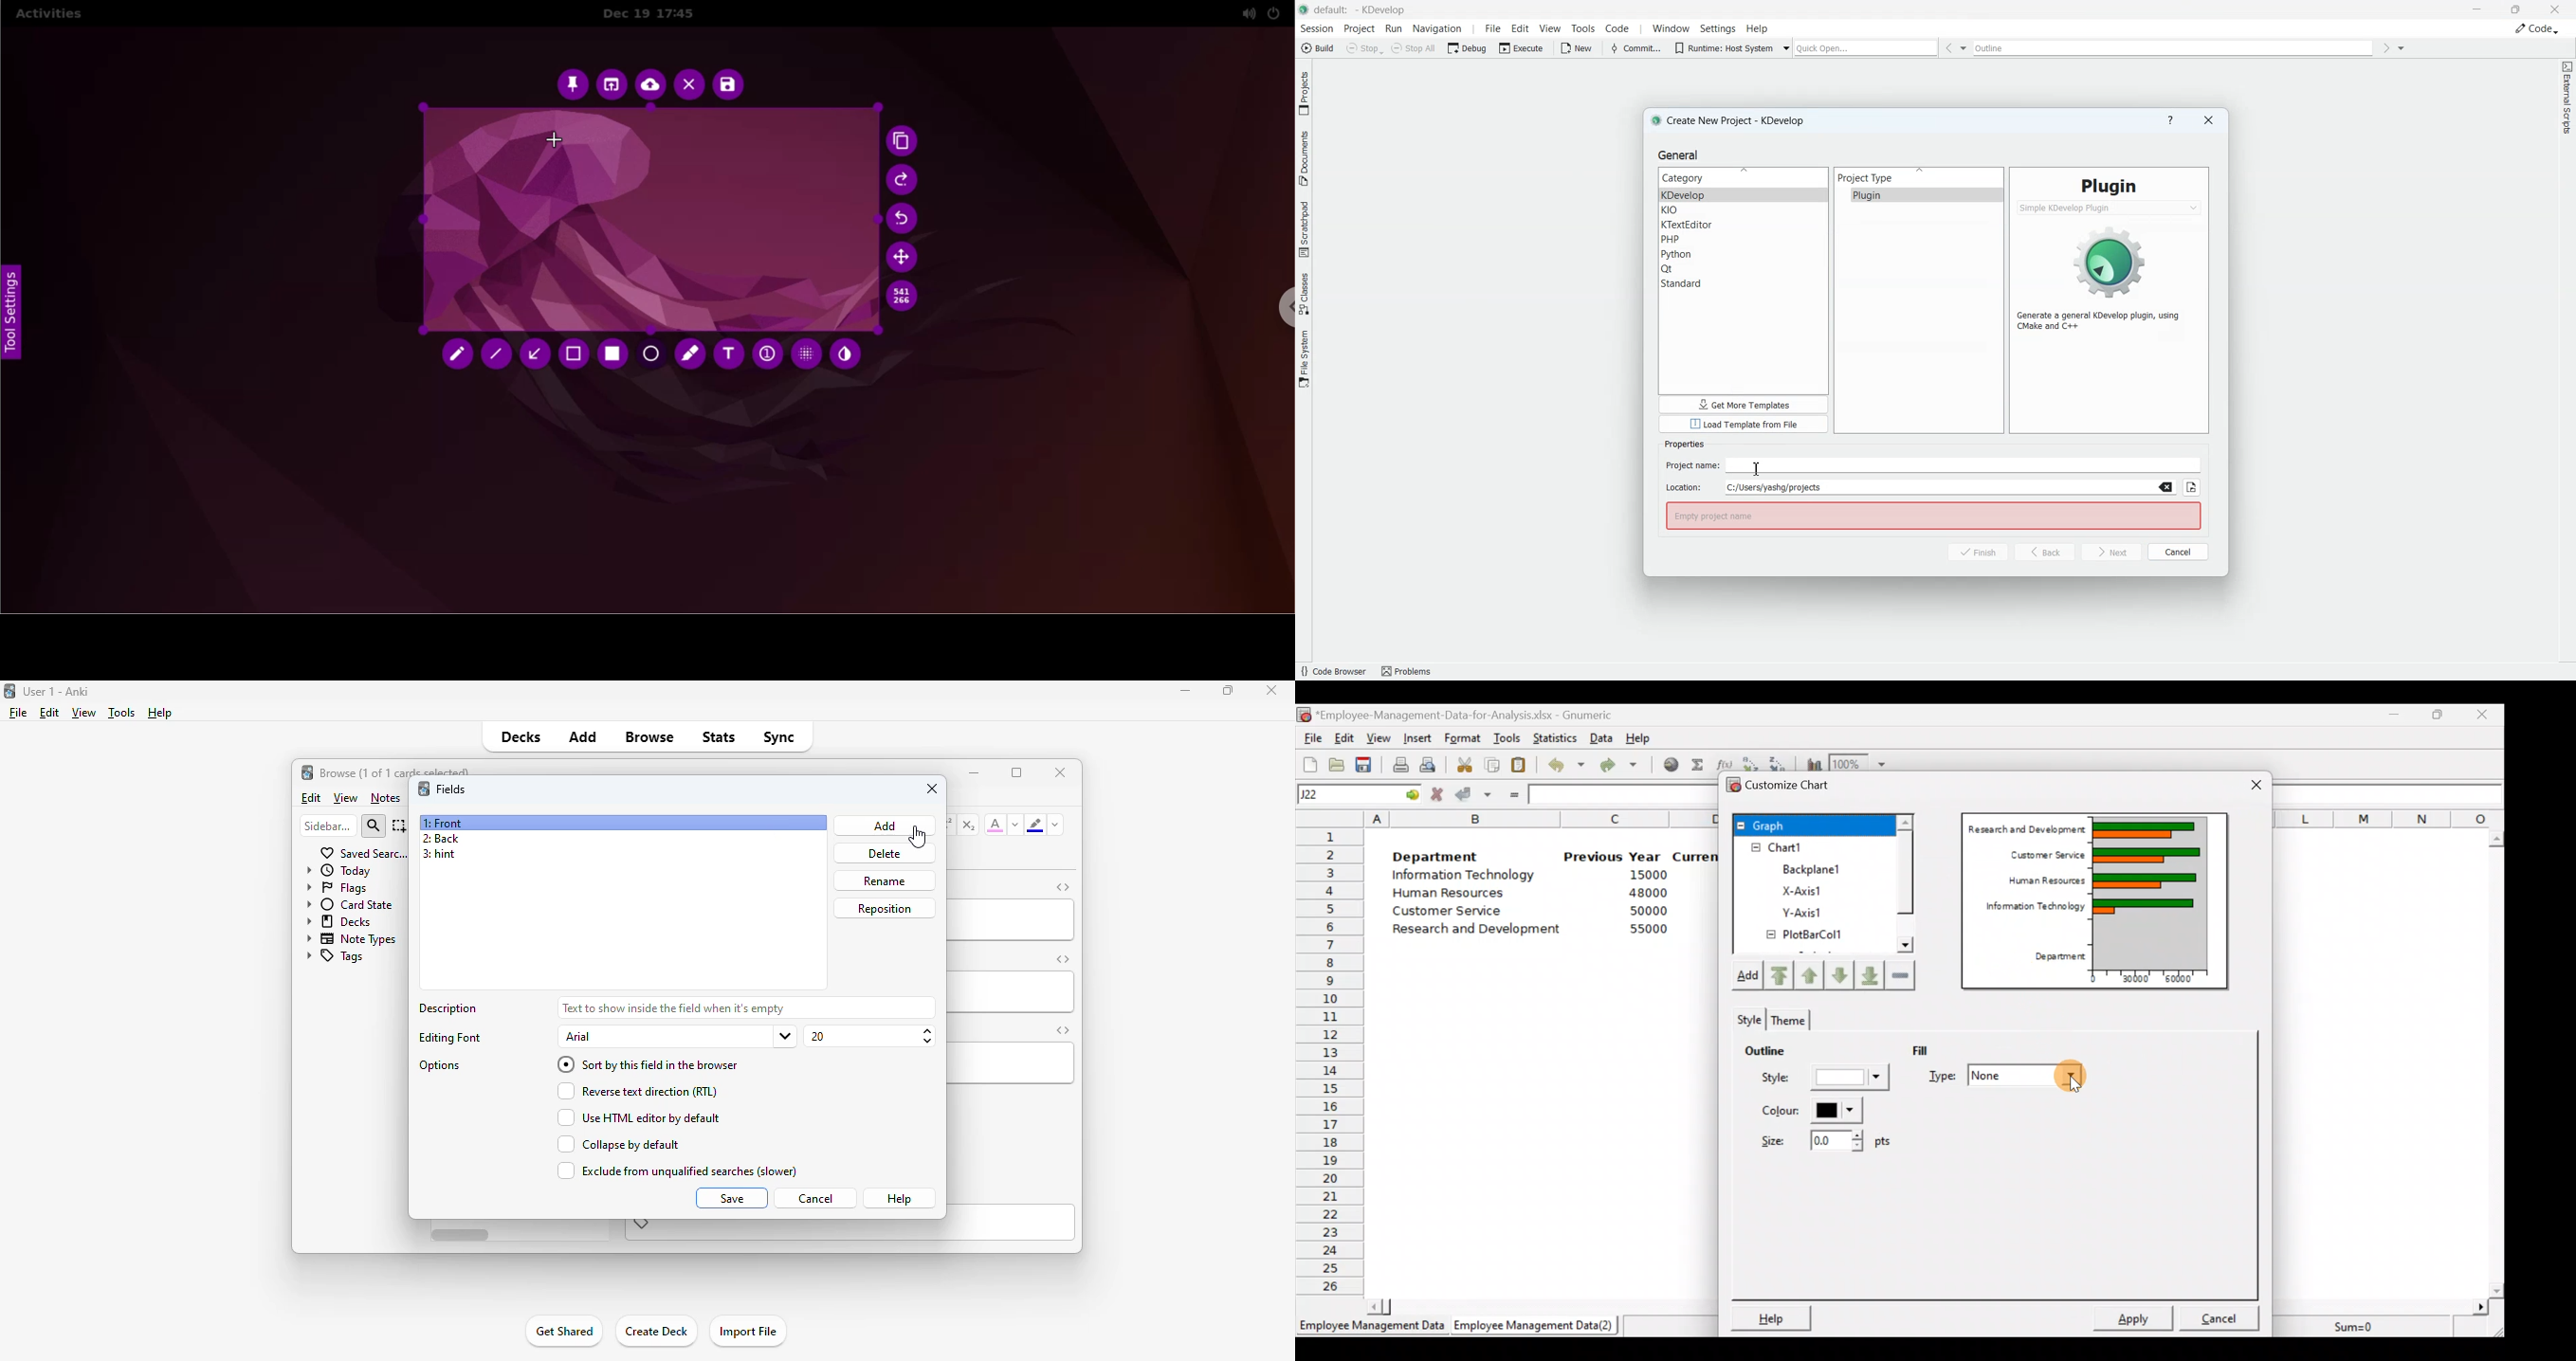 The image size is (2576, 1372). What do you see at coordinates (2038, 883) in the screenshot?
I see `Human Resources` at bounding box center [2038, 883].